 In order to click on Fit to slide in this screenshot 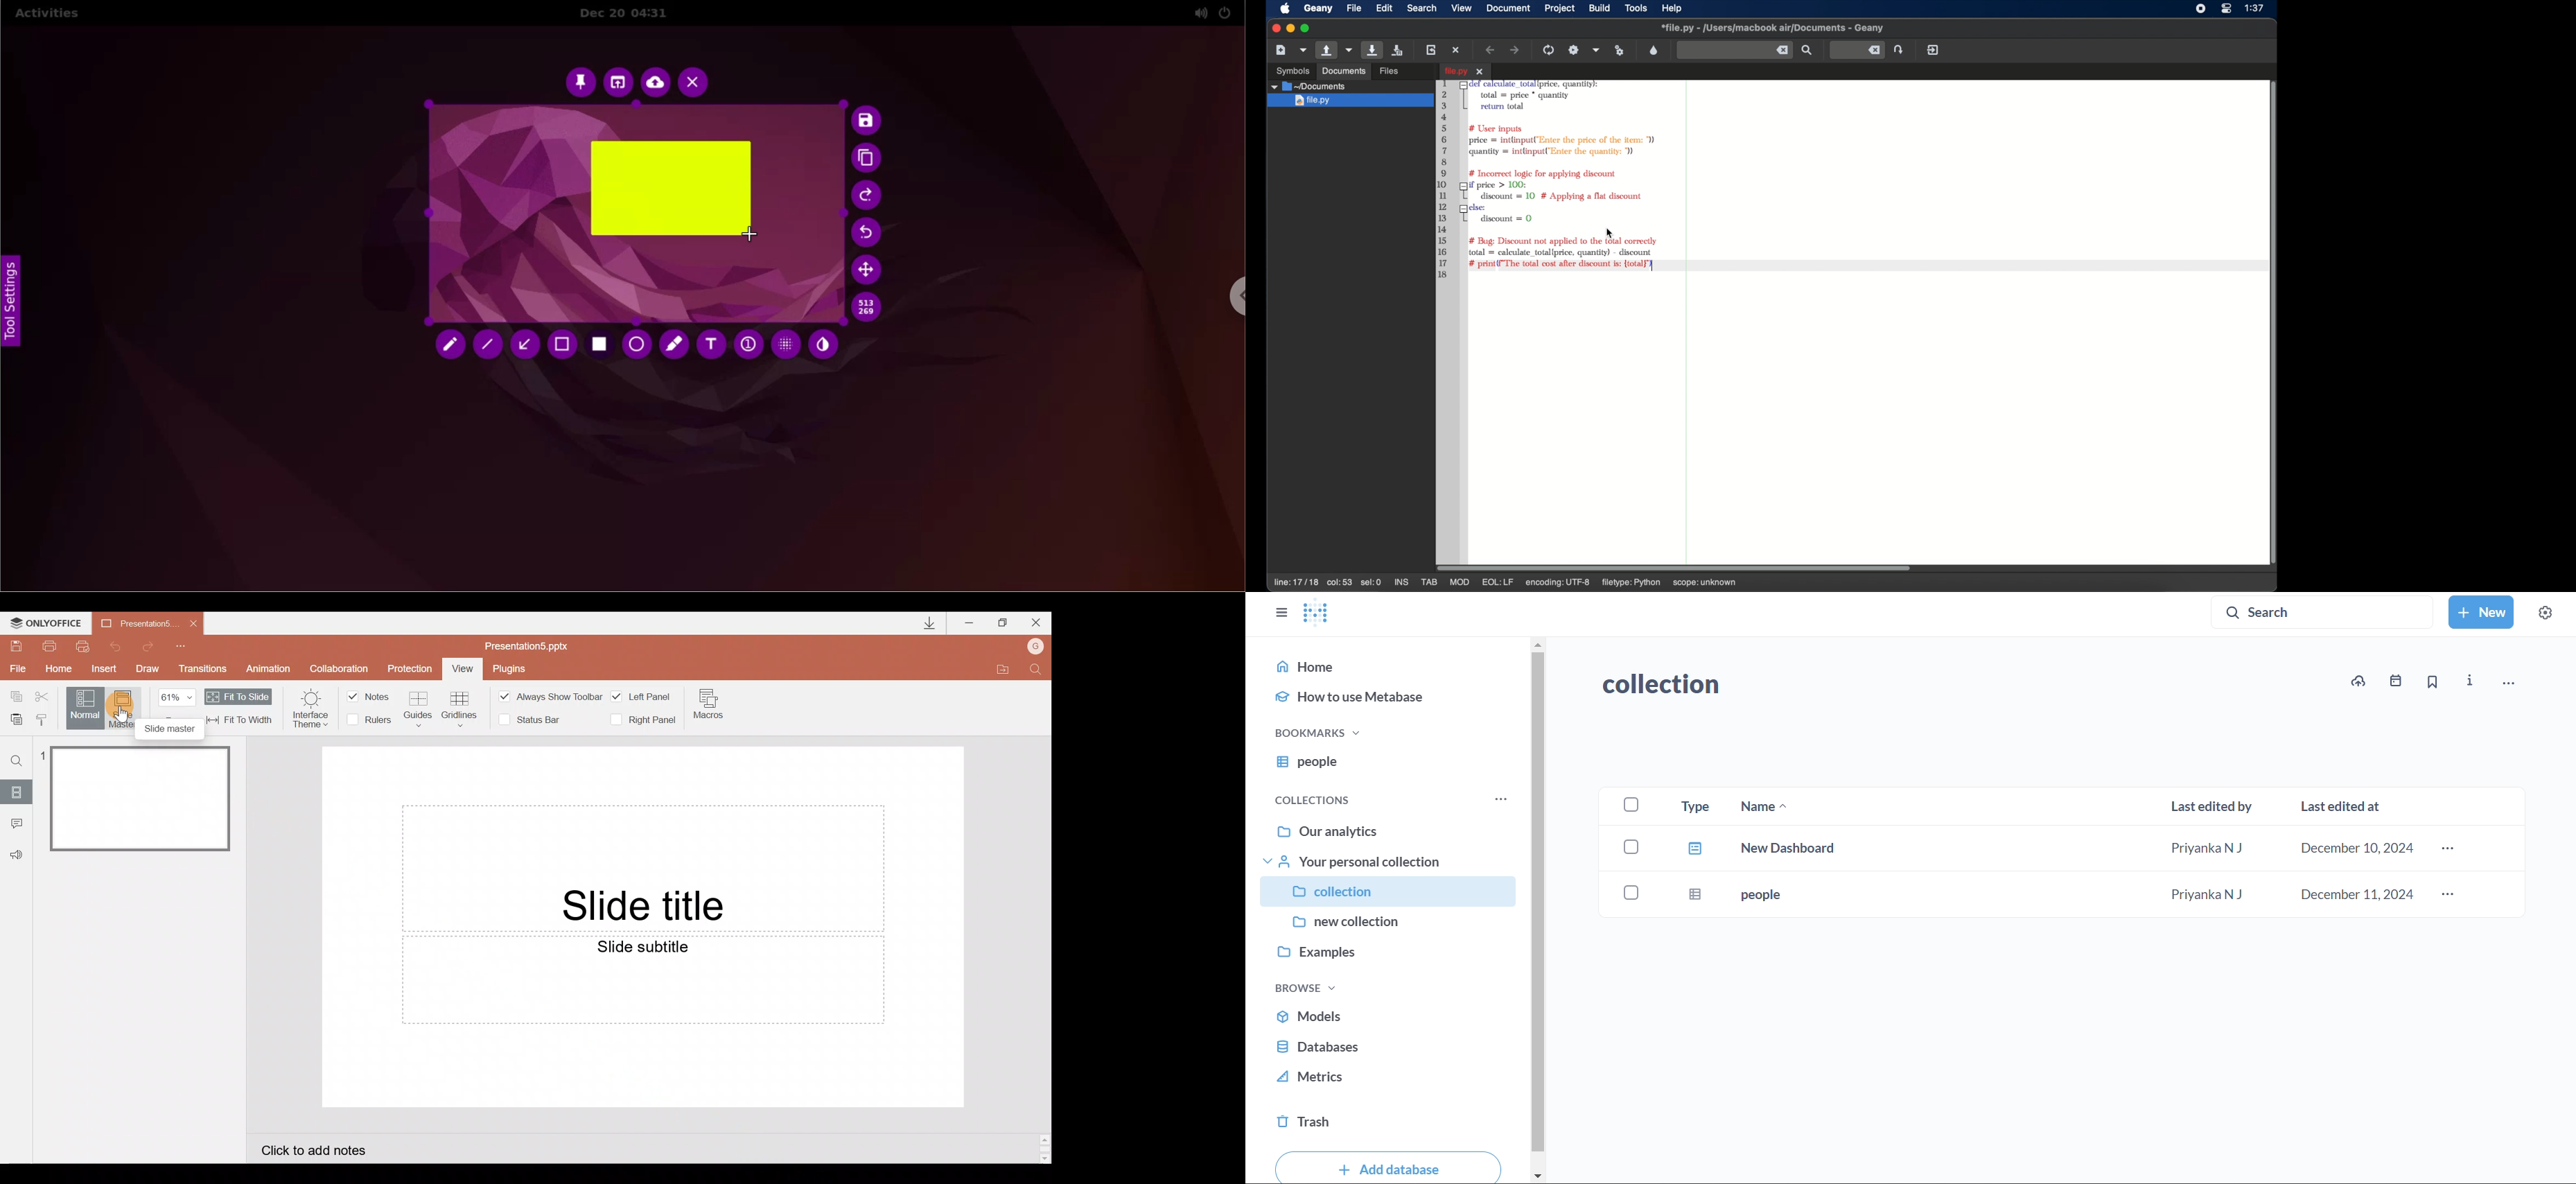, I will do `click(244, 696)`.